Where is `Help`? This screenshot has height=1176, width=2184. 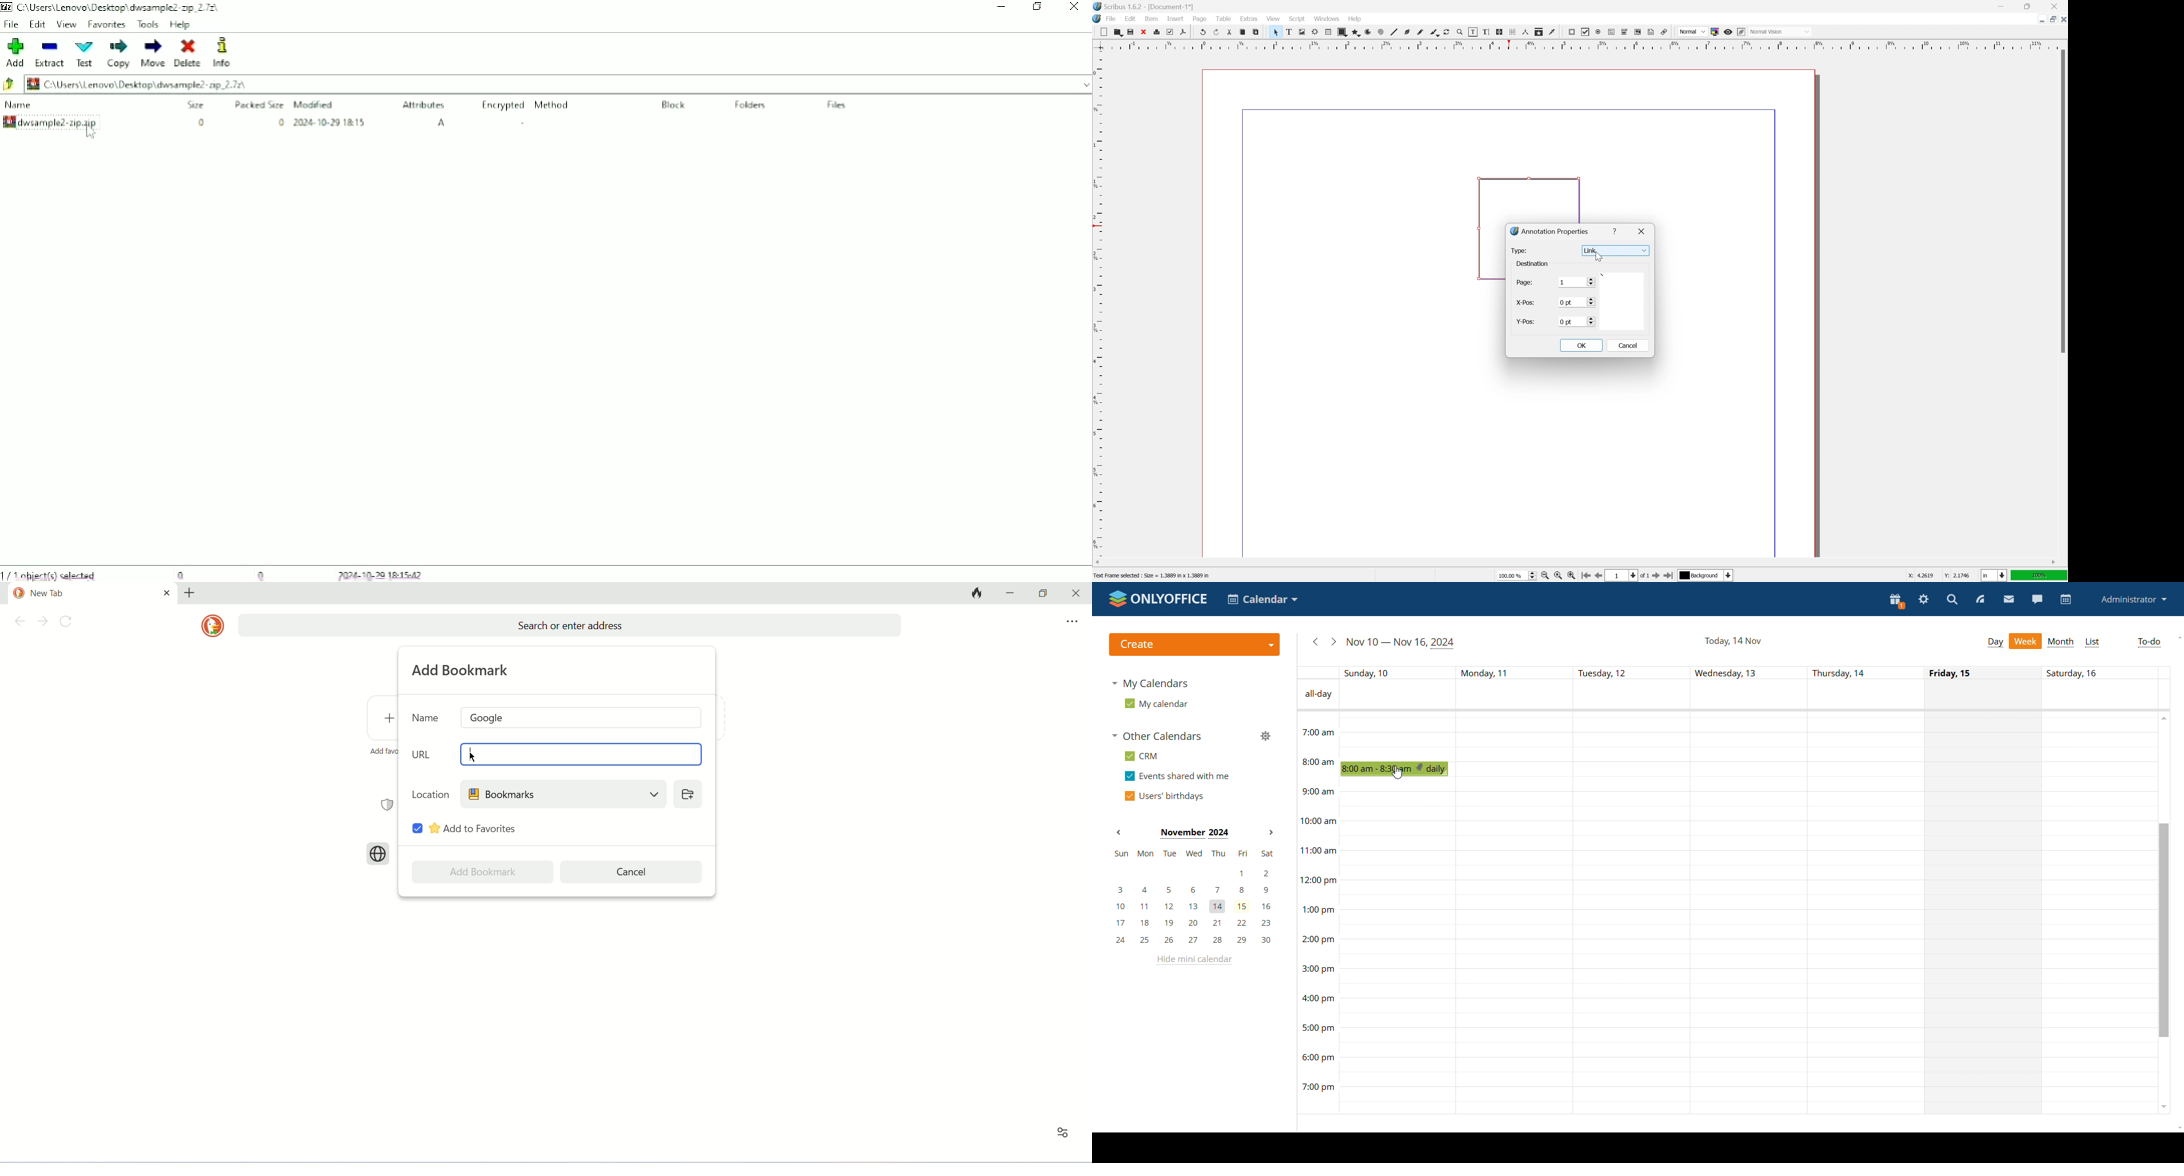 Help is located at coordinates (1356, 19).